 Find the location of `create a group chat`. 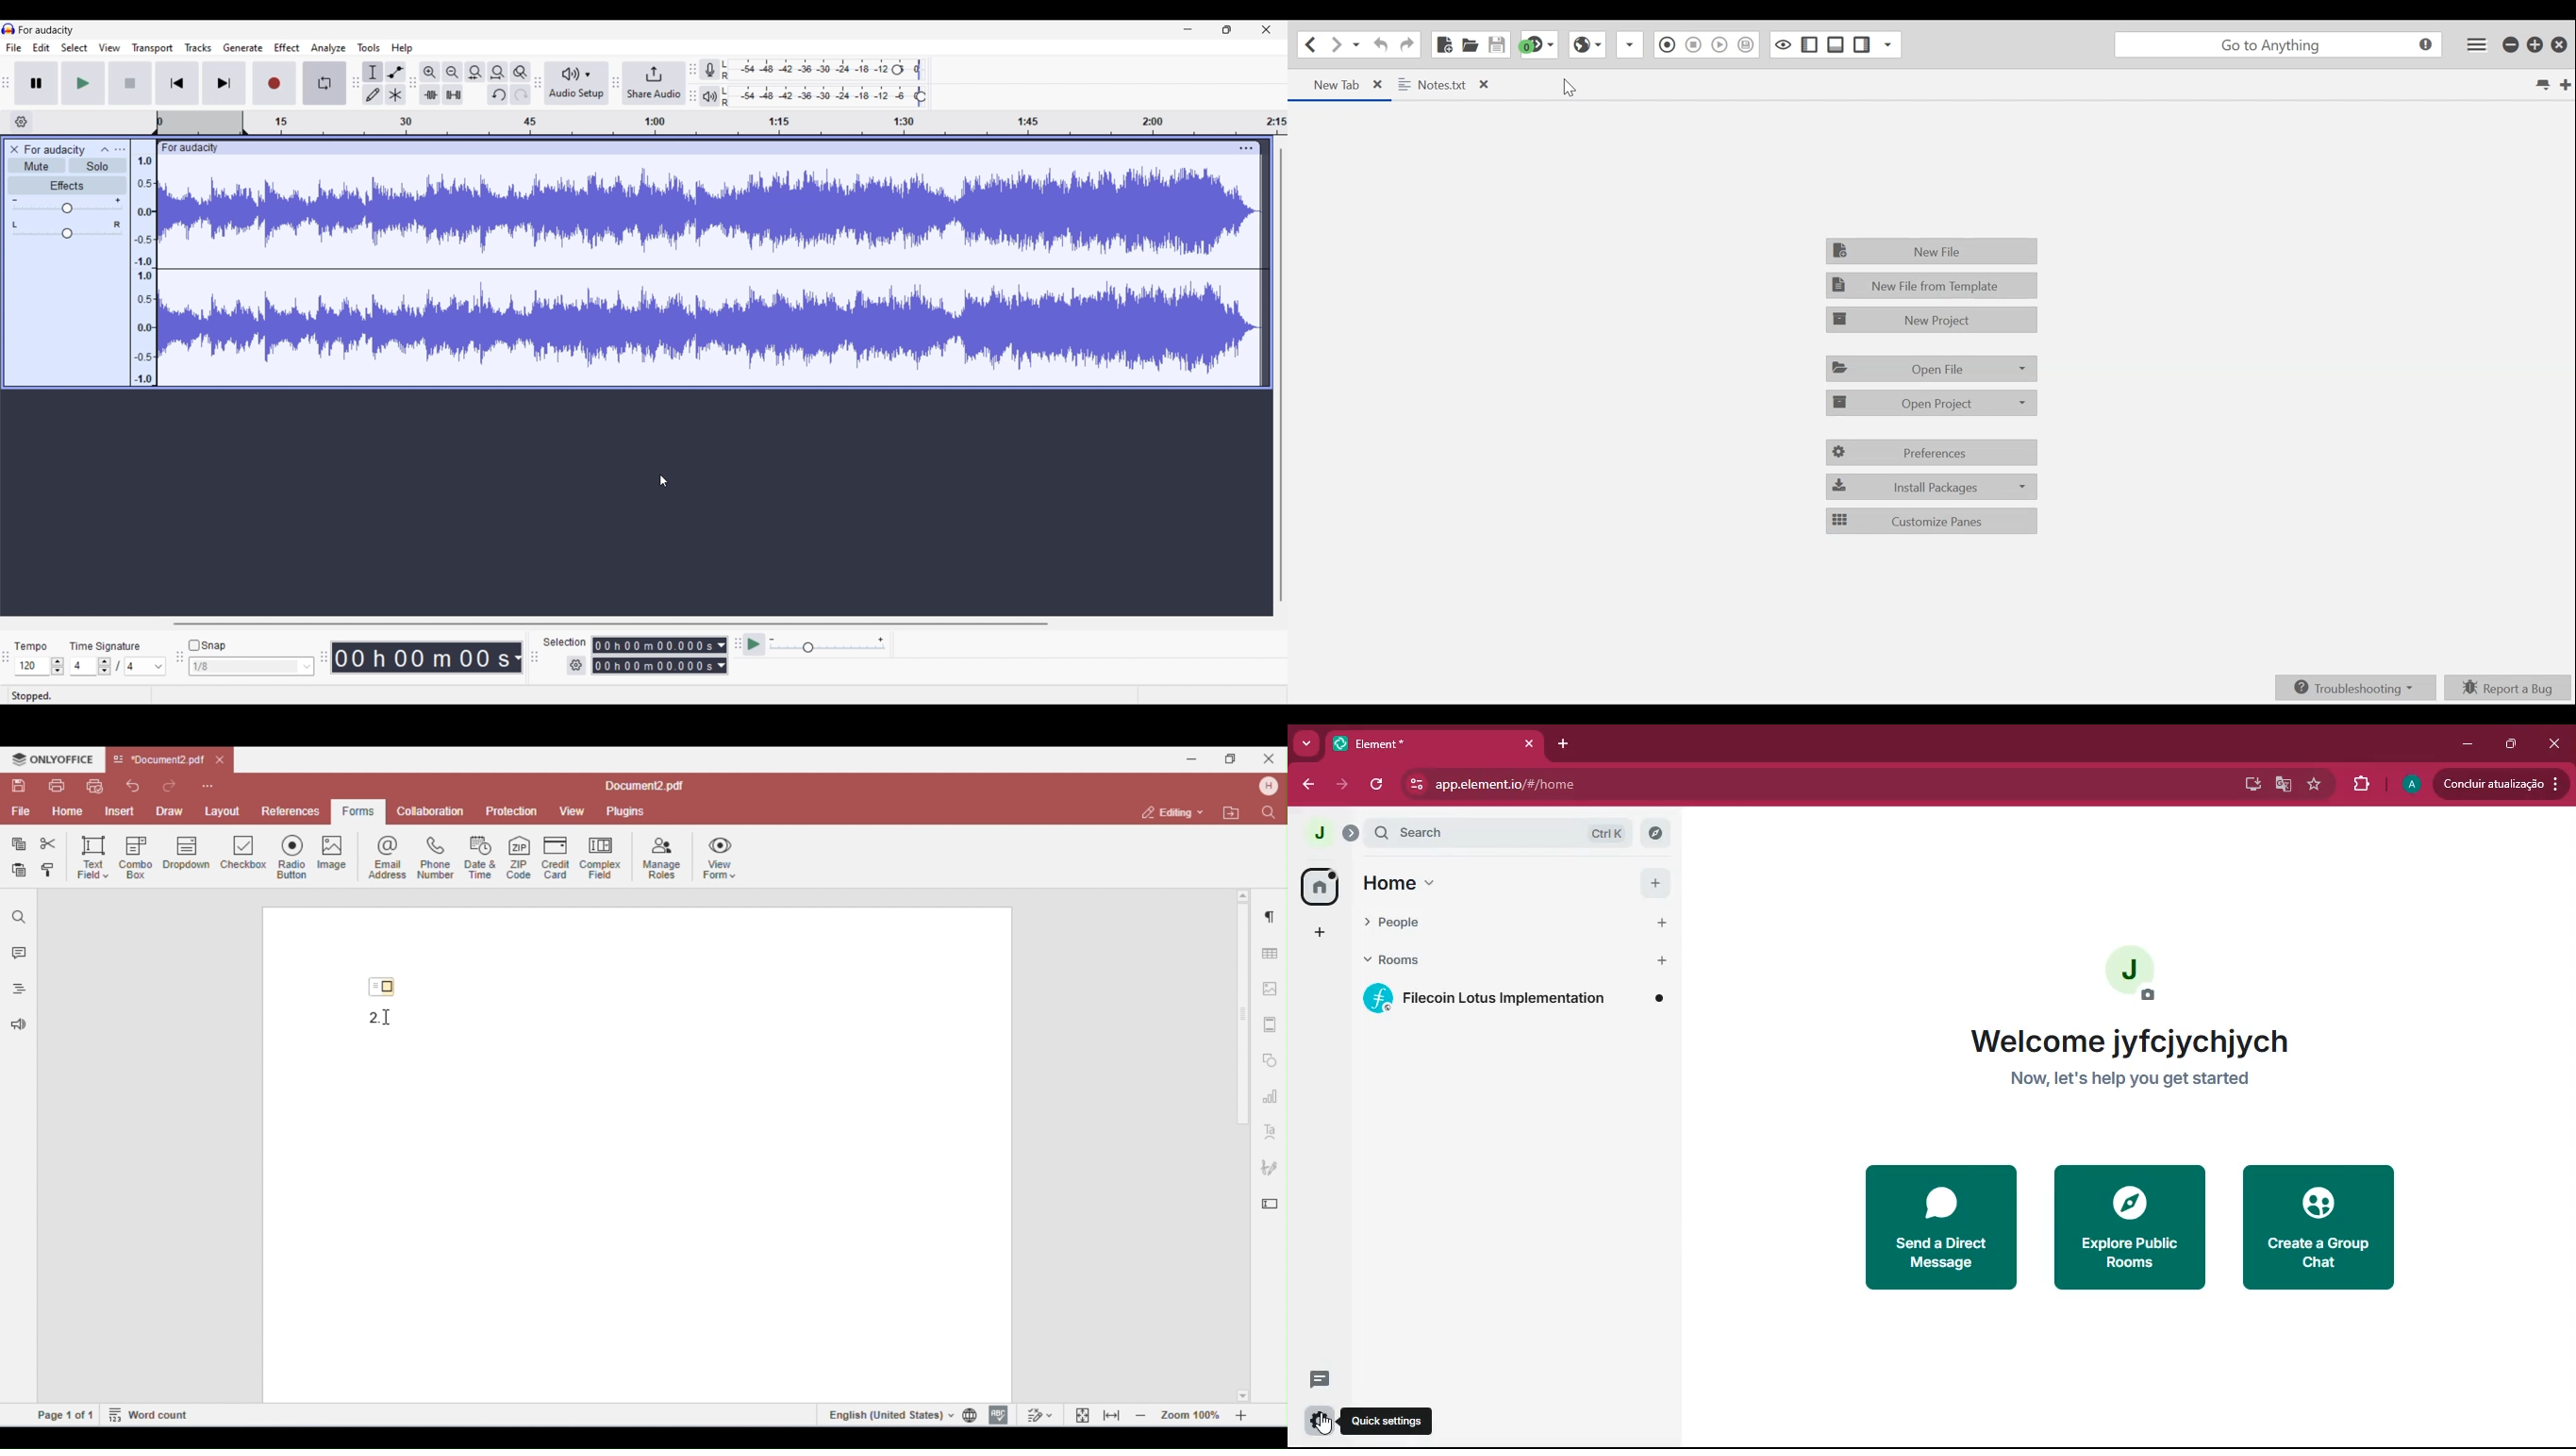

create a group chat is located at coordinates (2328, 1232).